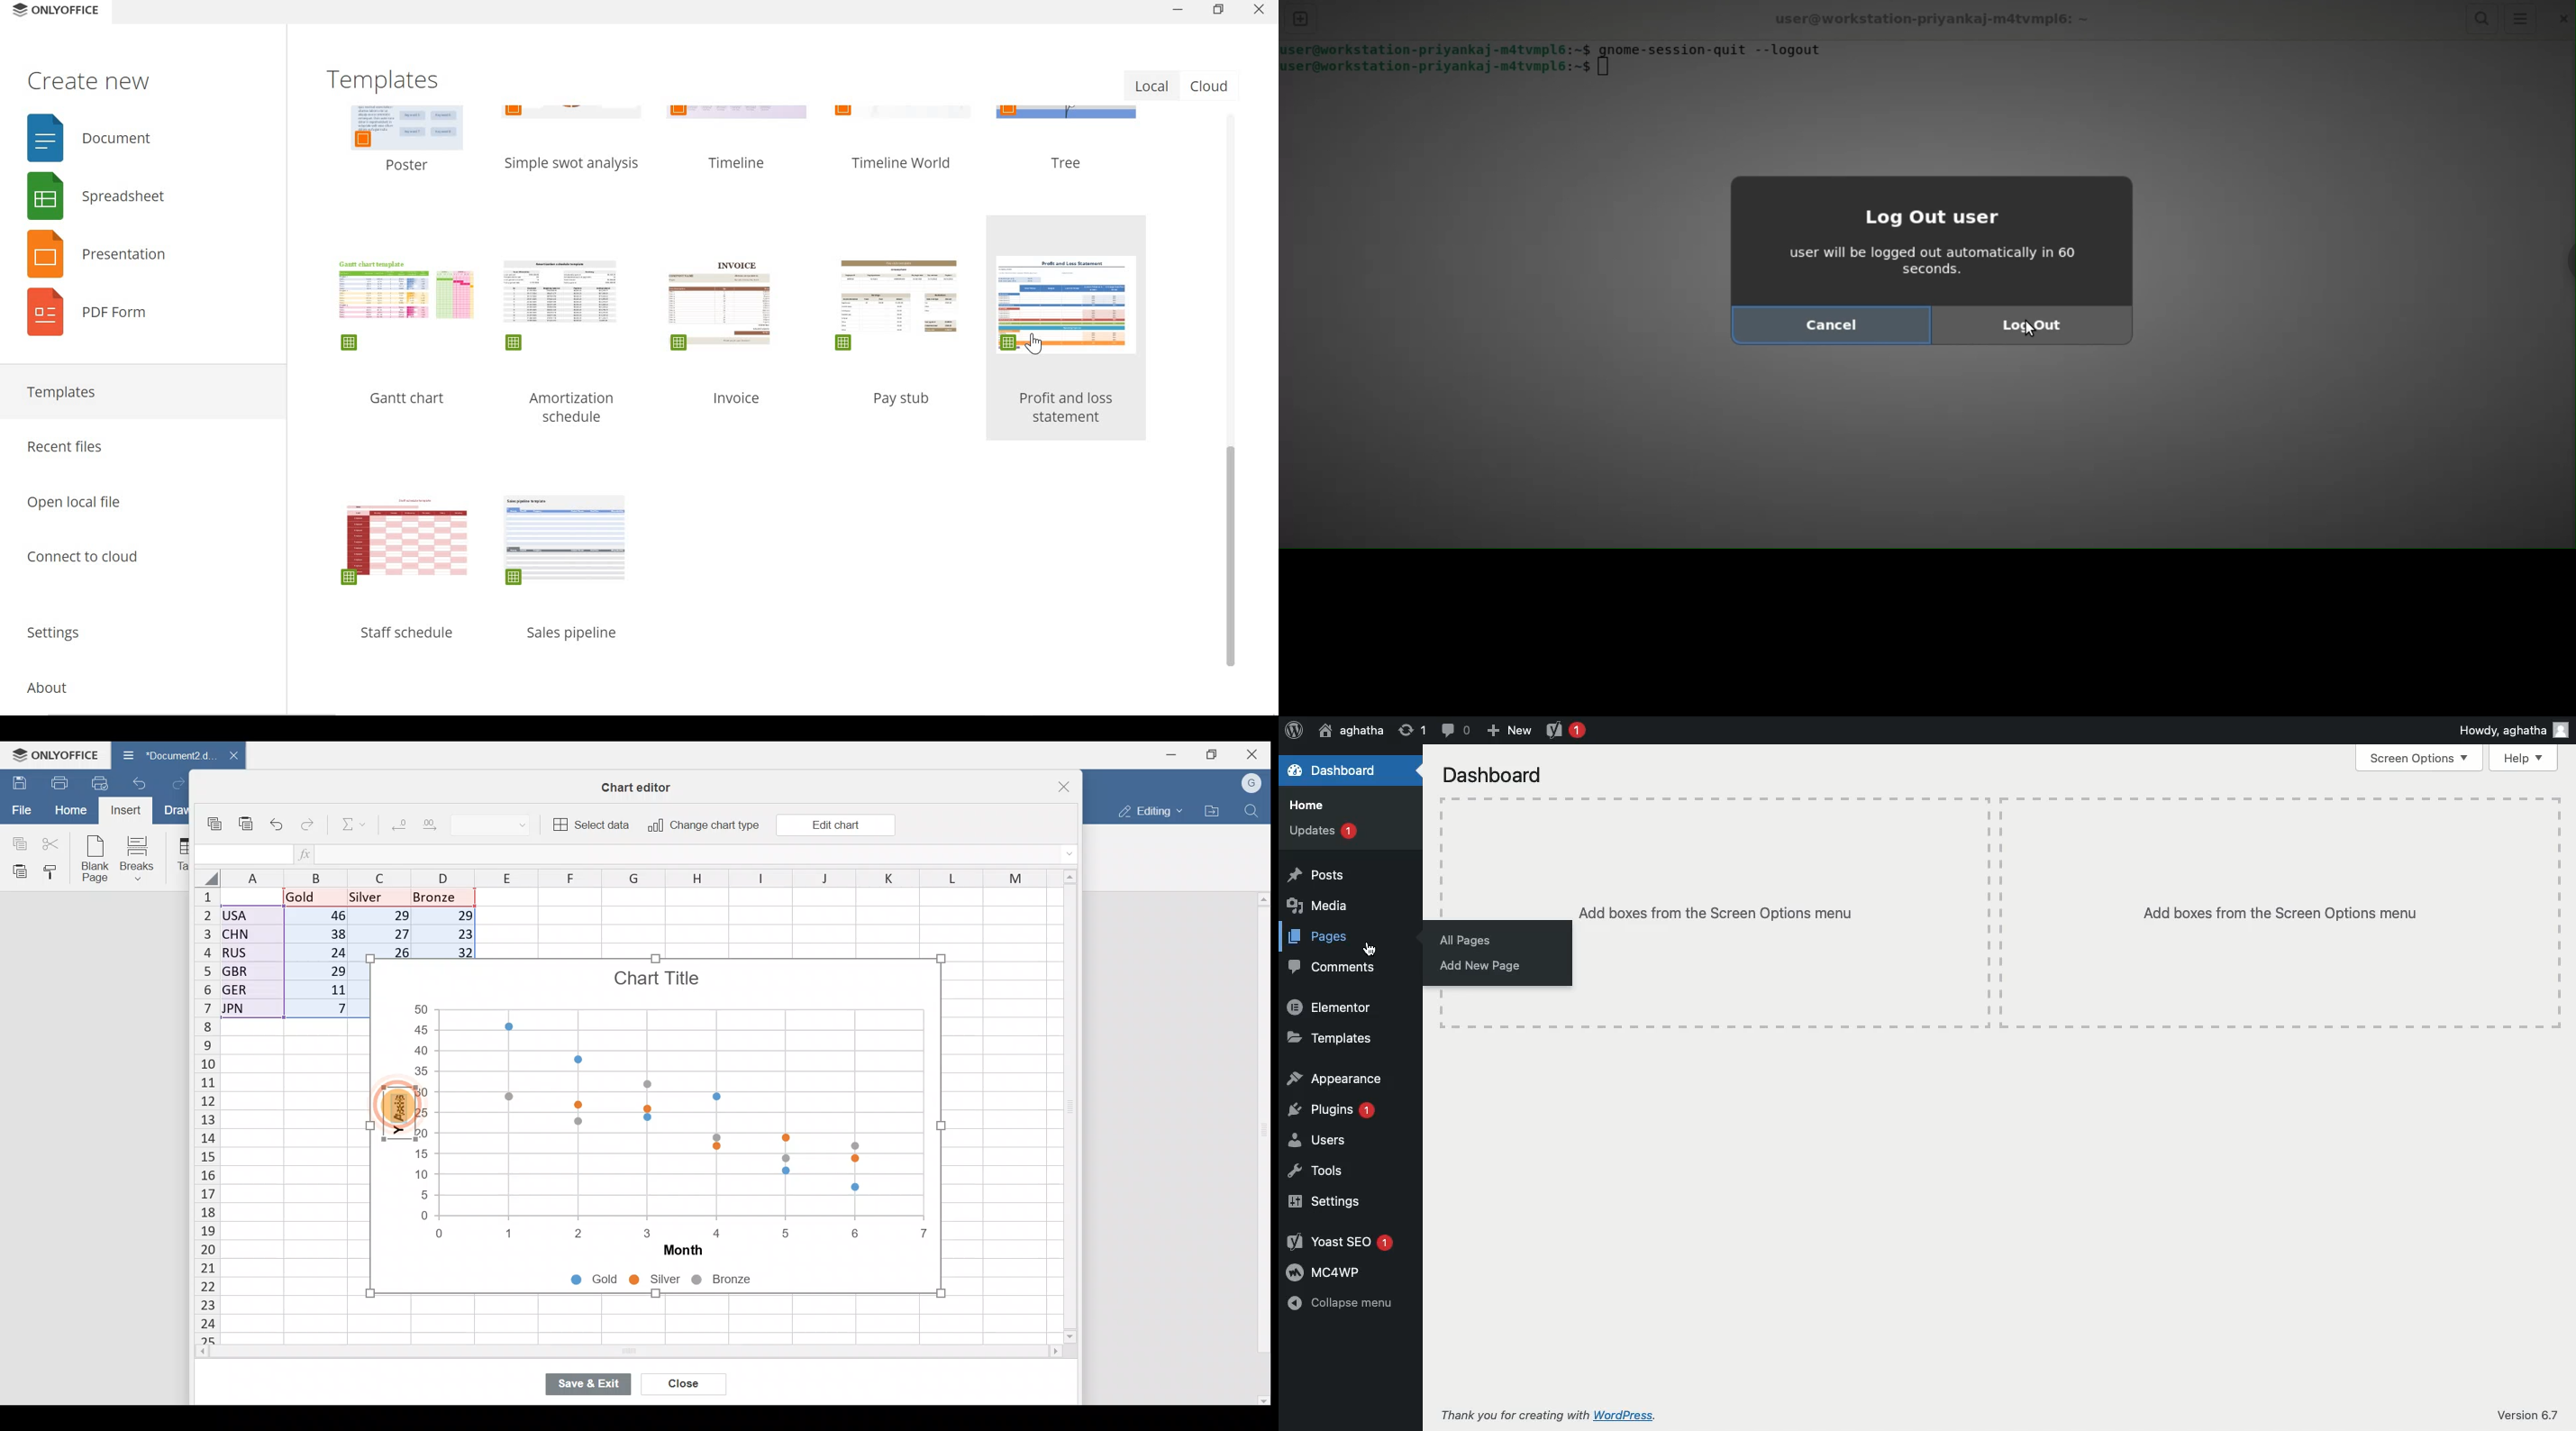 Image resolution: width=2576 pixels, height=1456 pixels. I want to click on template design, so click(1064, 117).